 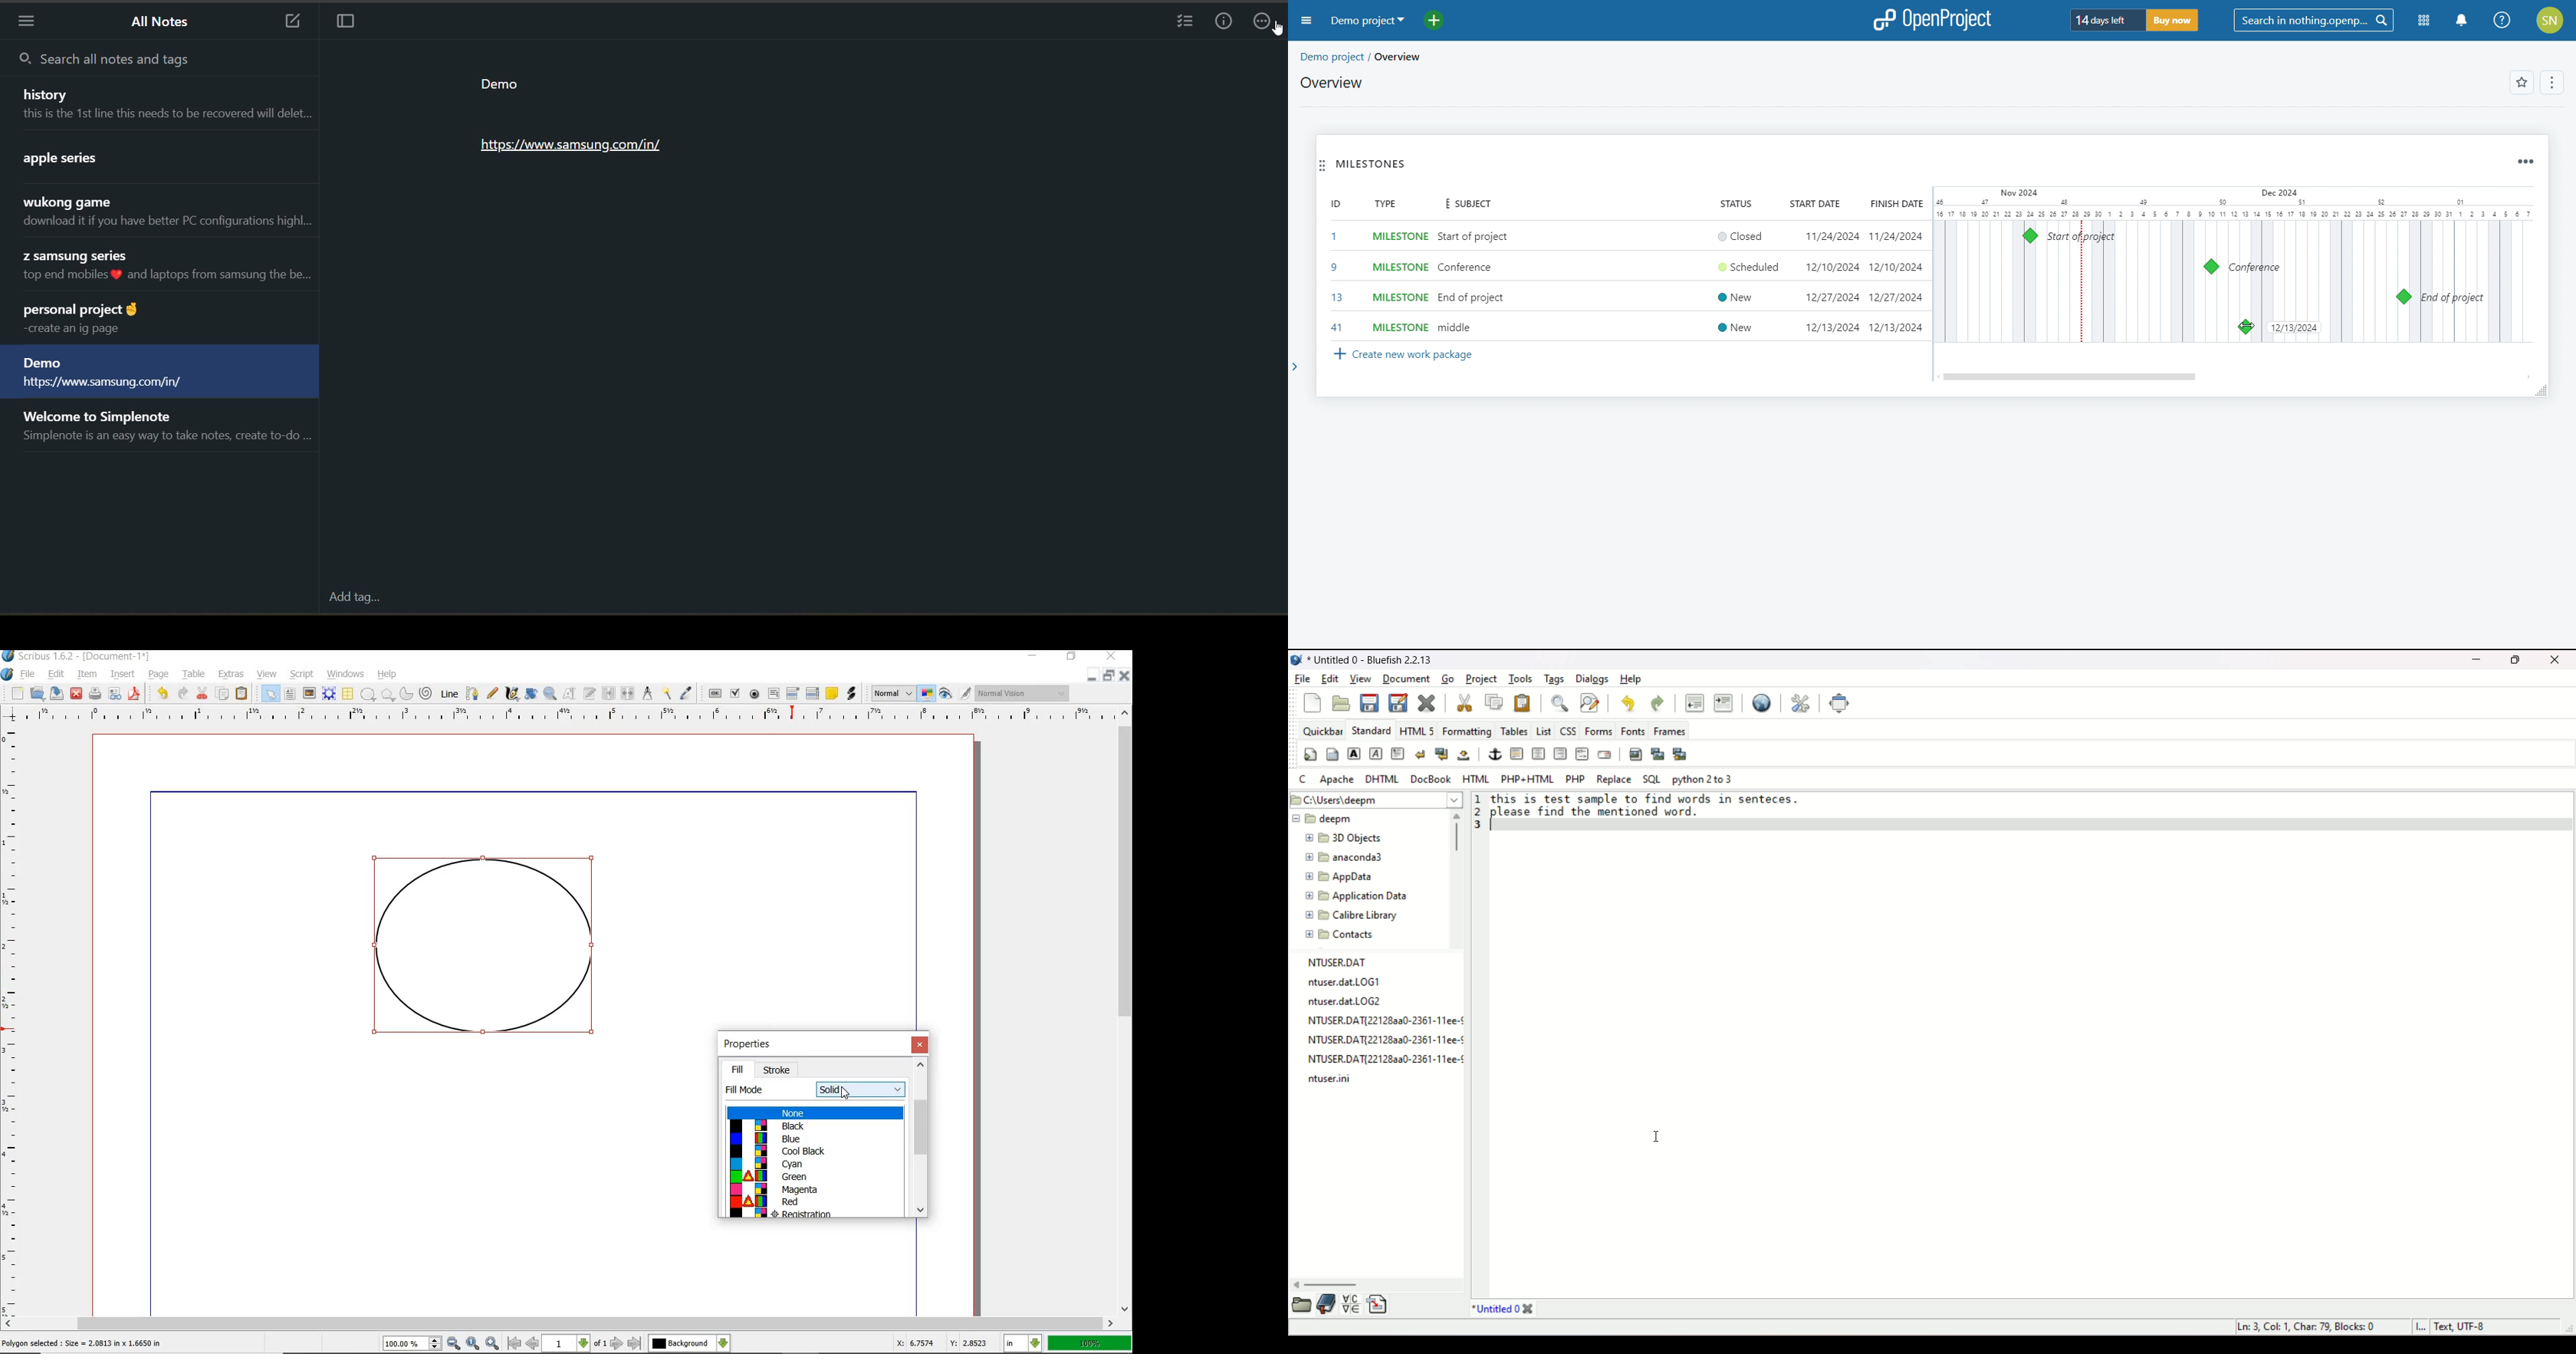 What do you see at coordinates (194, 674) in the screenshot?
I see `TABLE` at bounding box center [194, 674].